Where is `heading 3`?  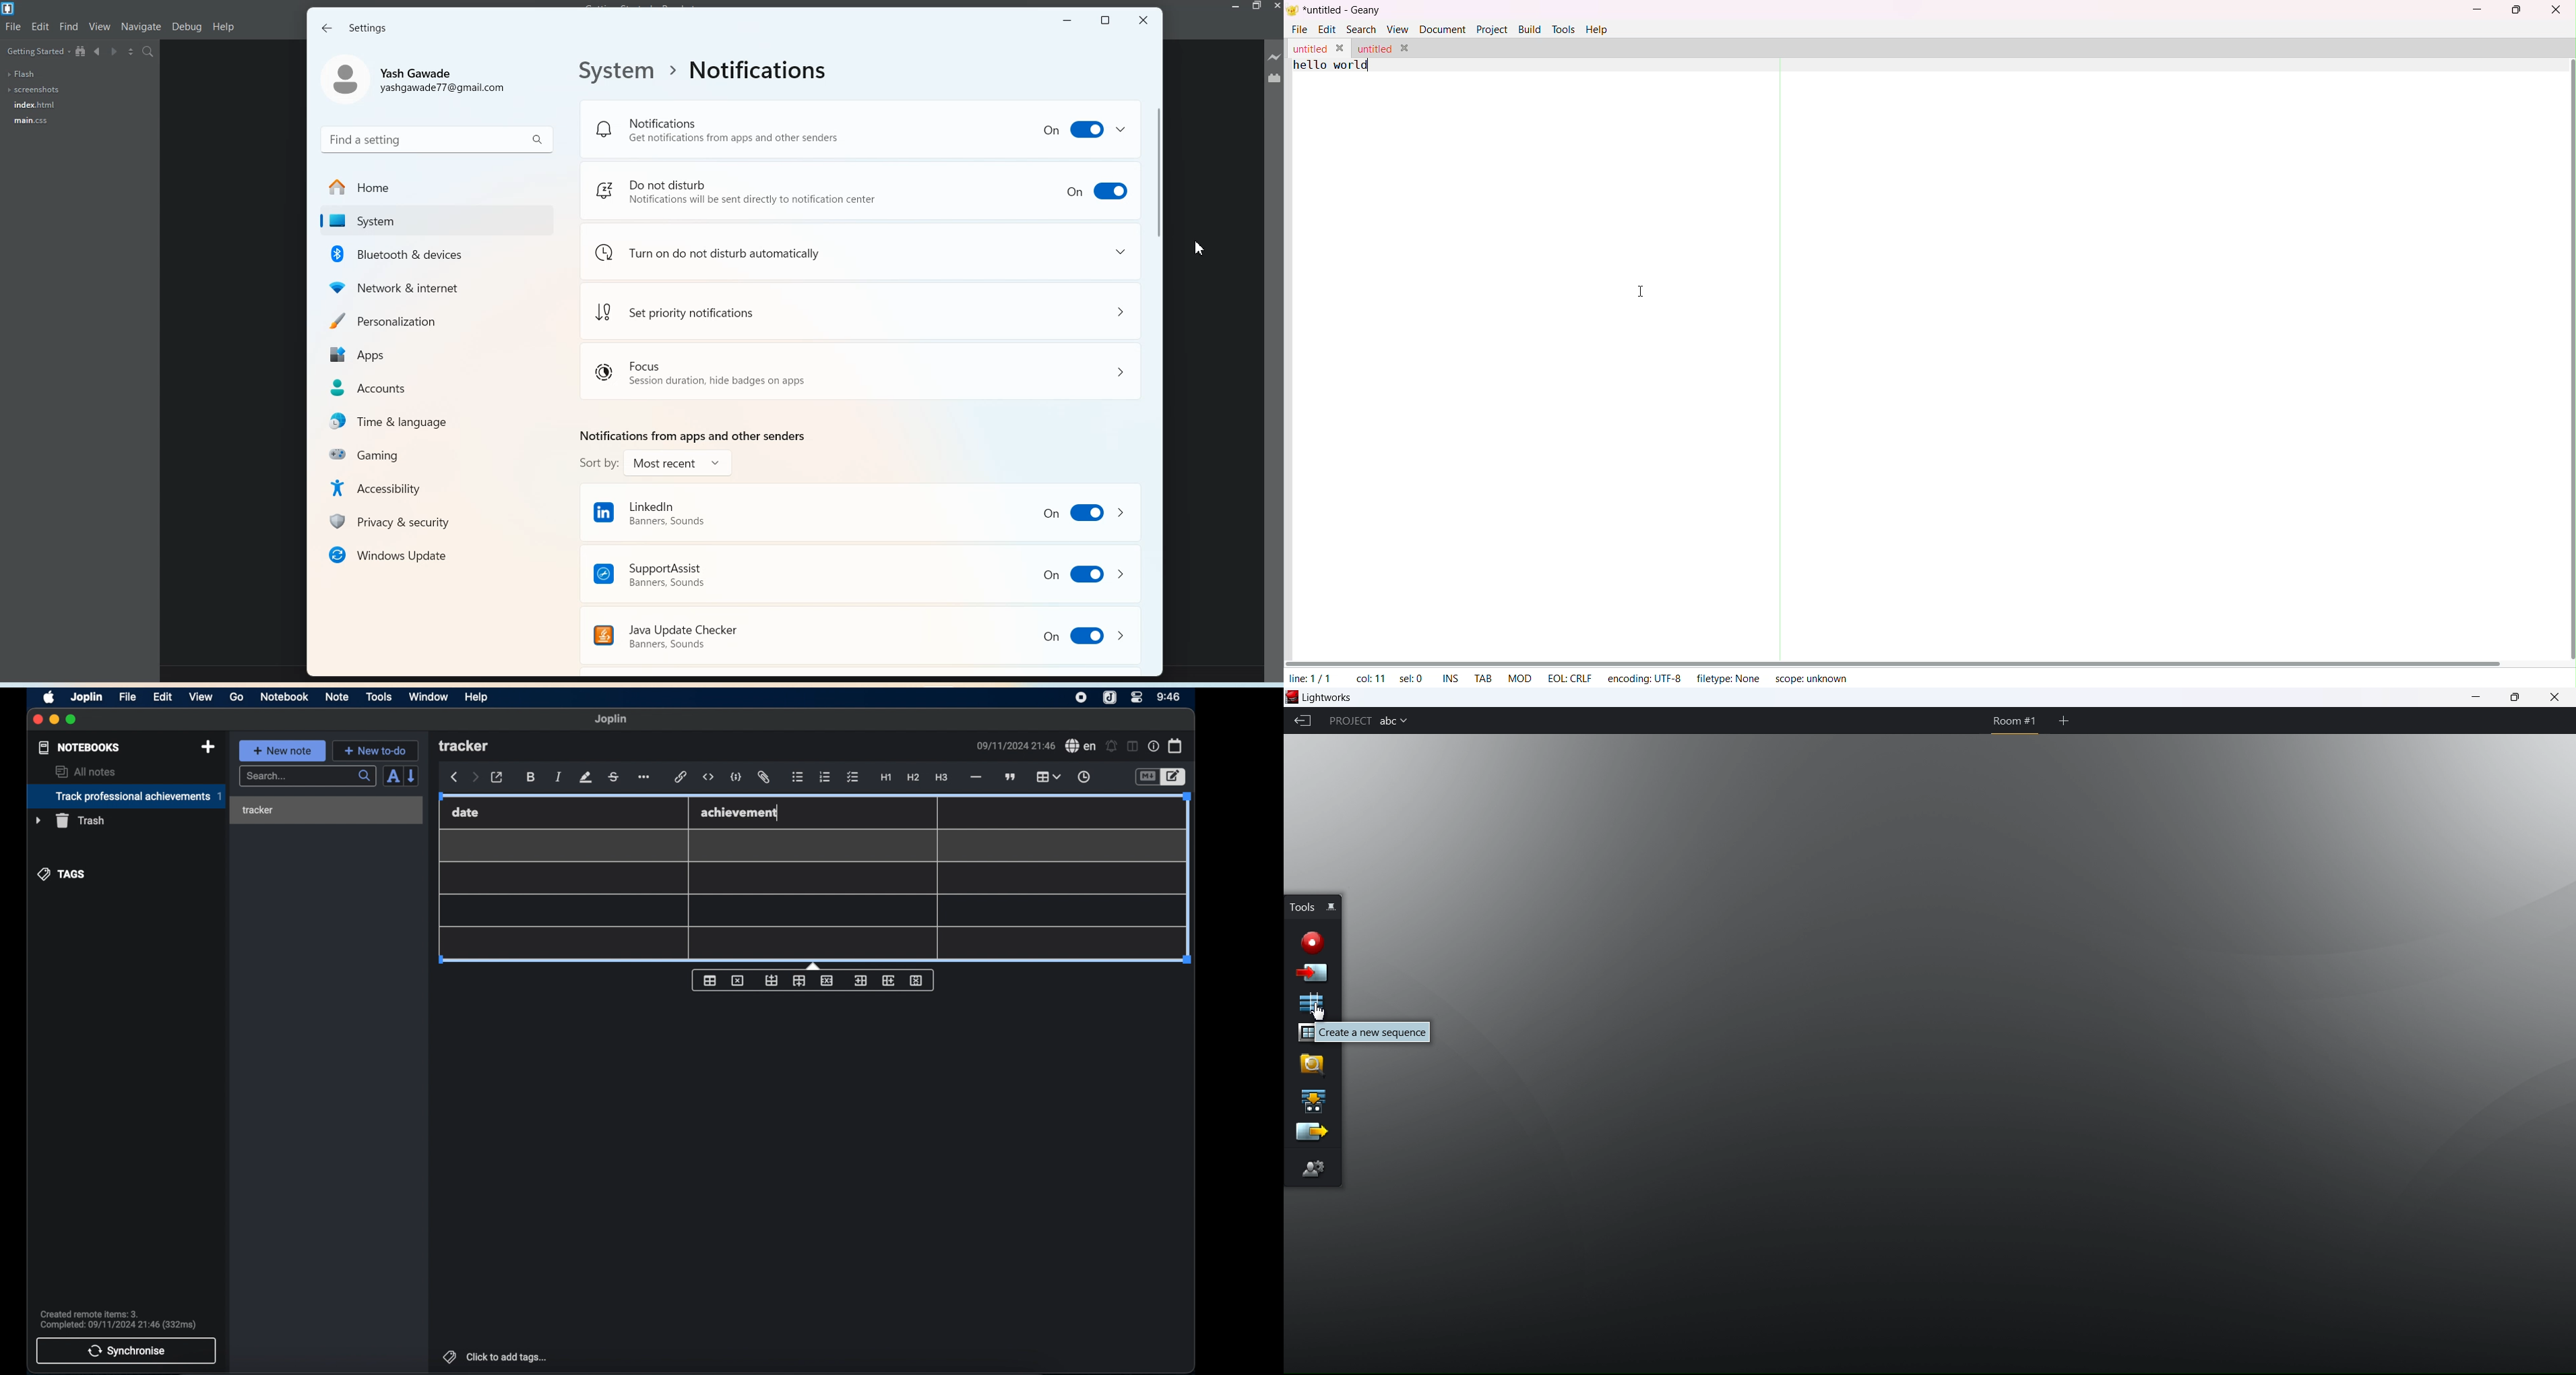
heading 3 is located at coordinates (942, 778).